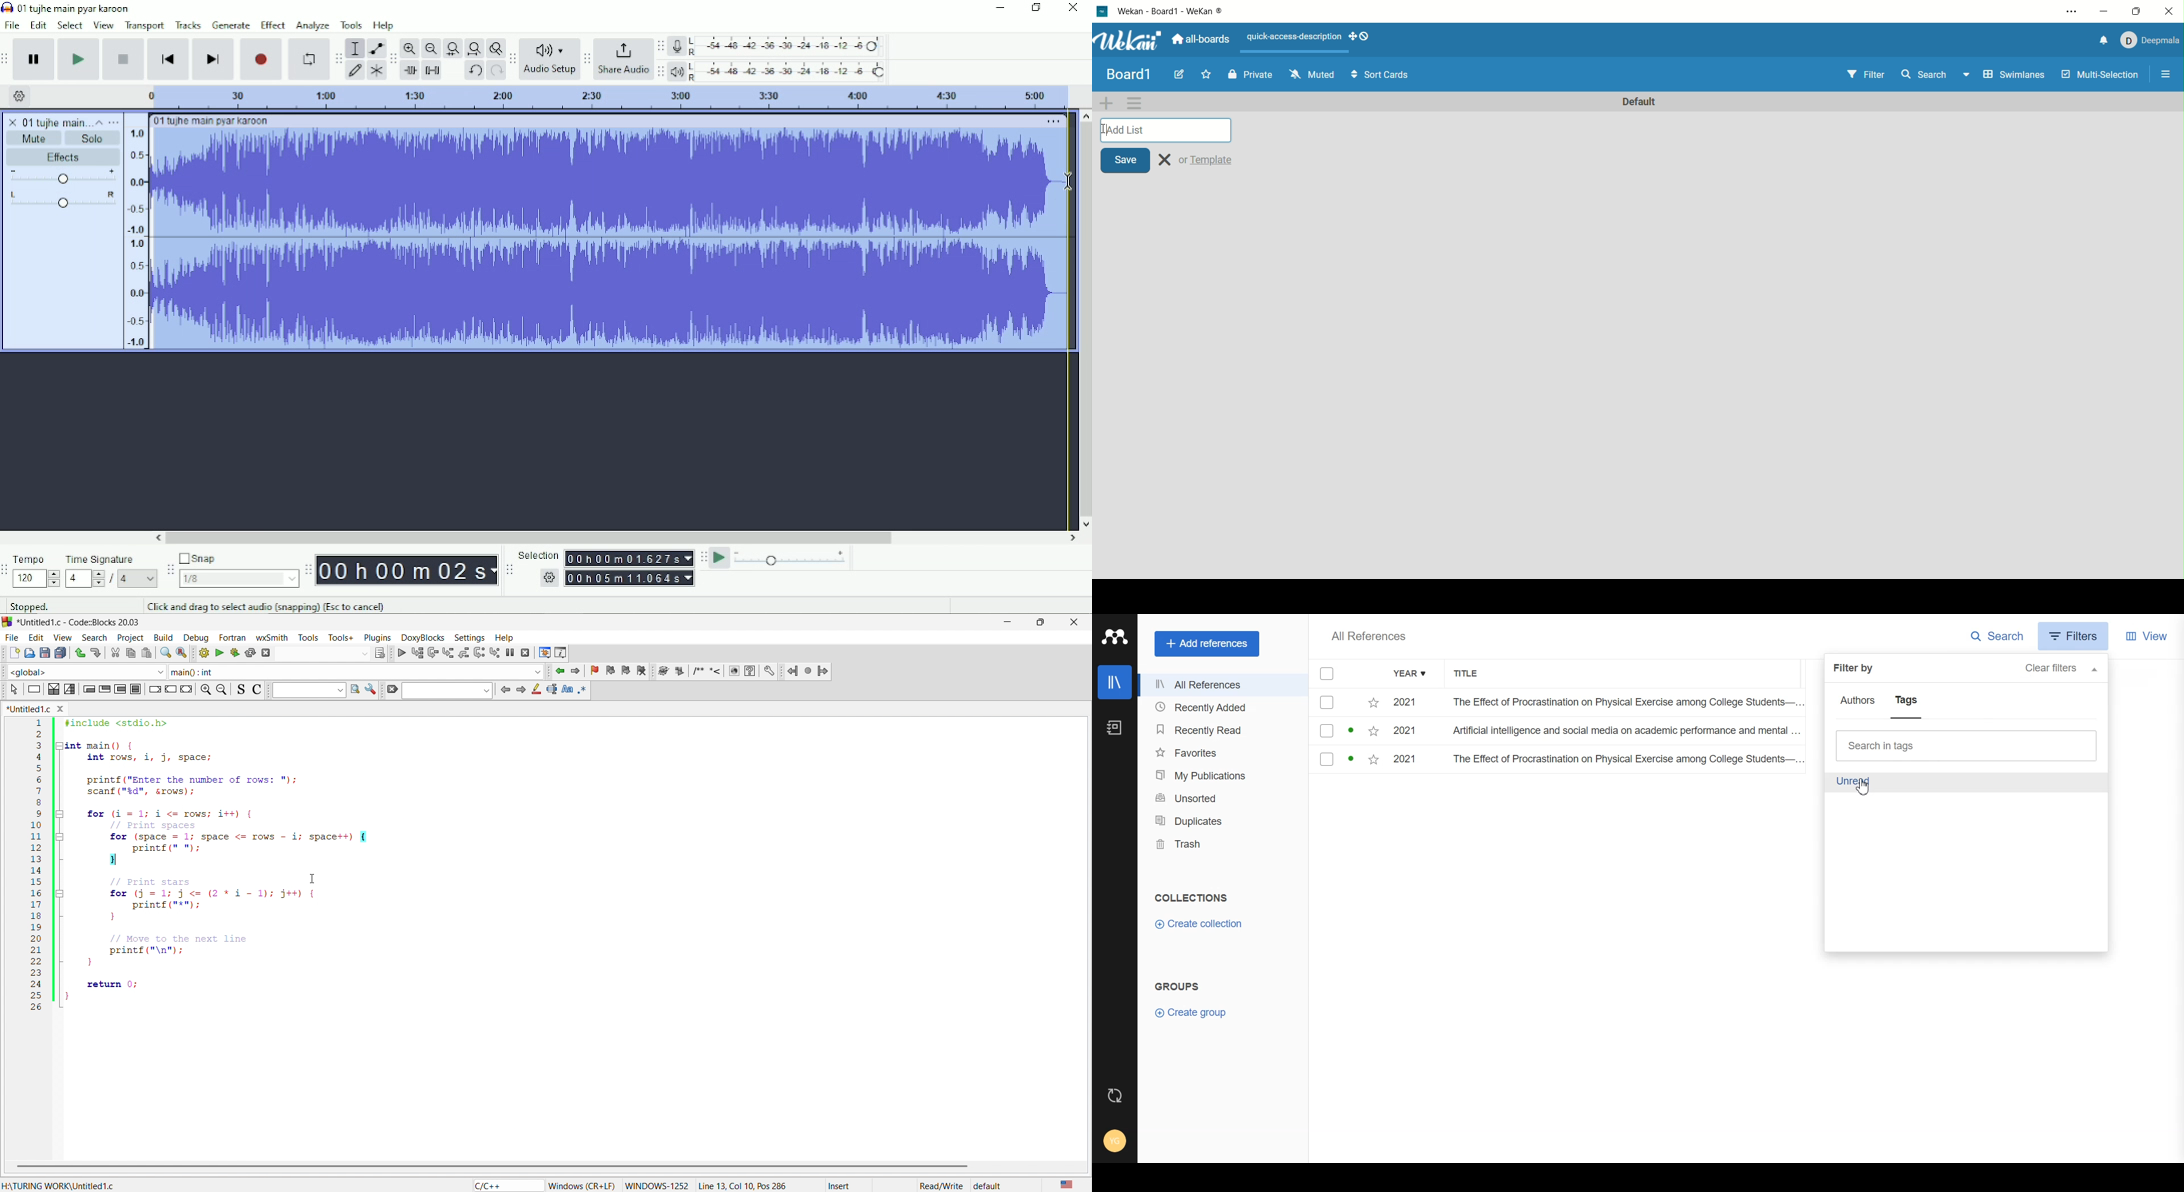 This screenshot has height=1204, width=2184. I want to click on Checkmarks, so click(1327, 674).